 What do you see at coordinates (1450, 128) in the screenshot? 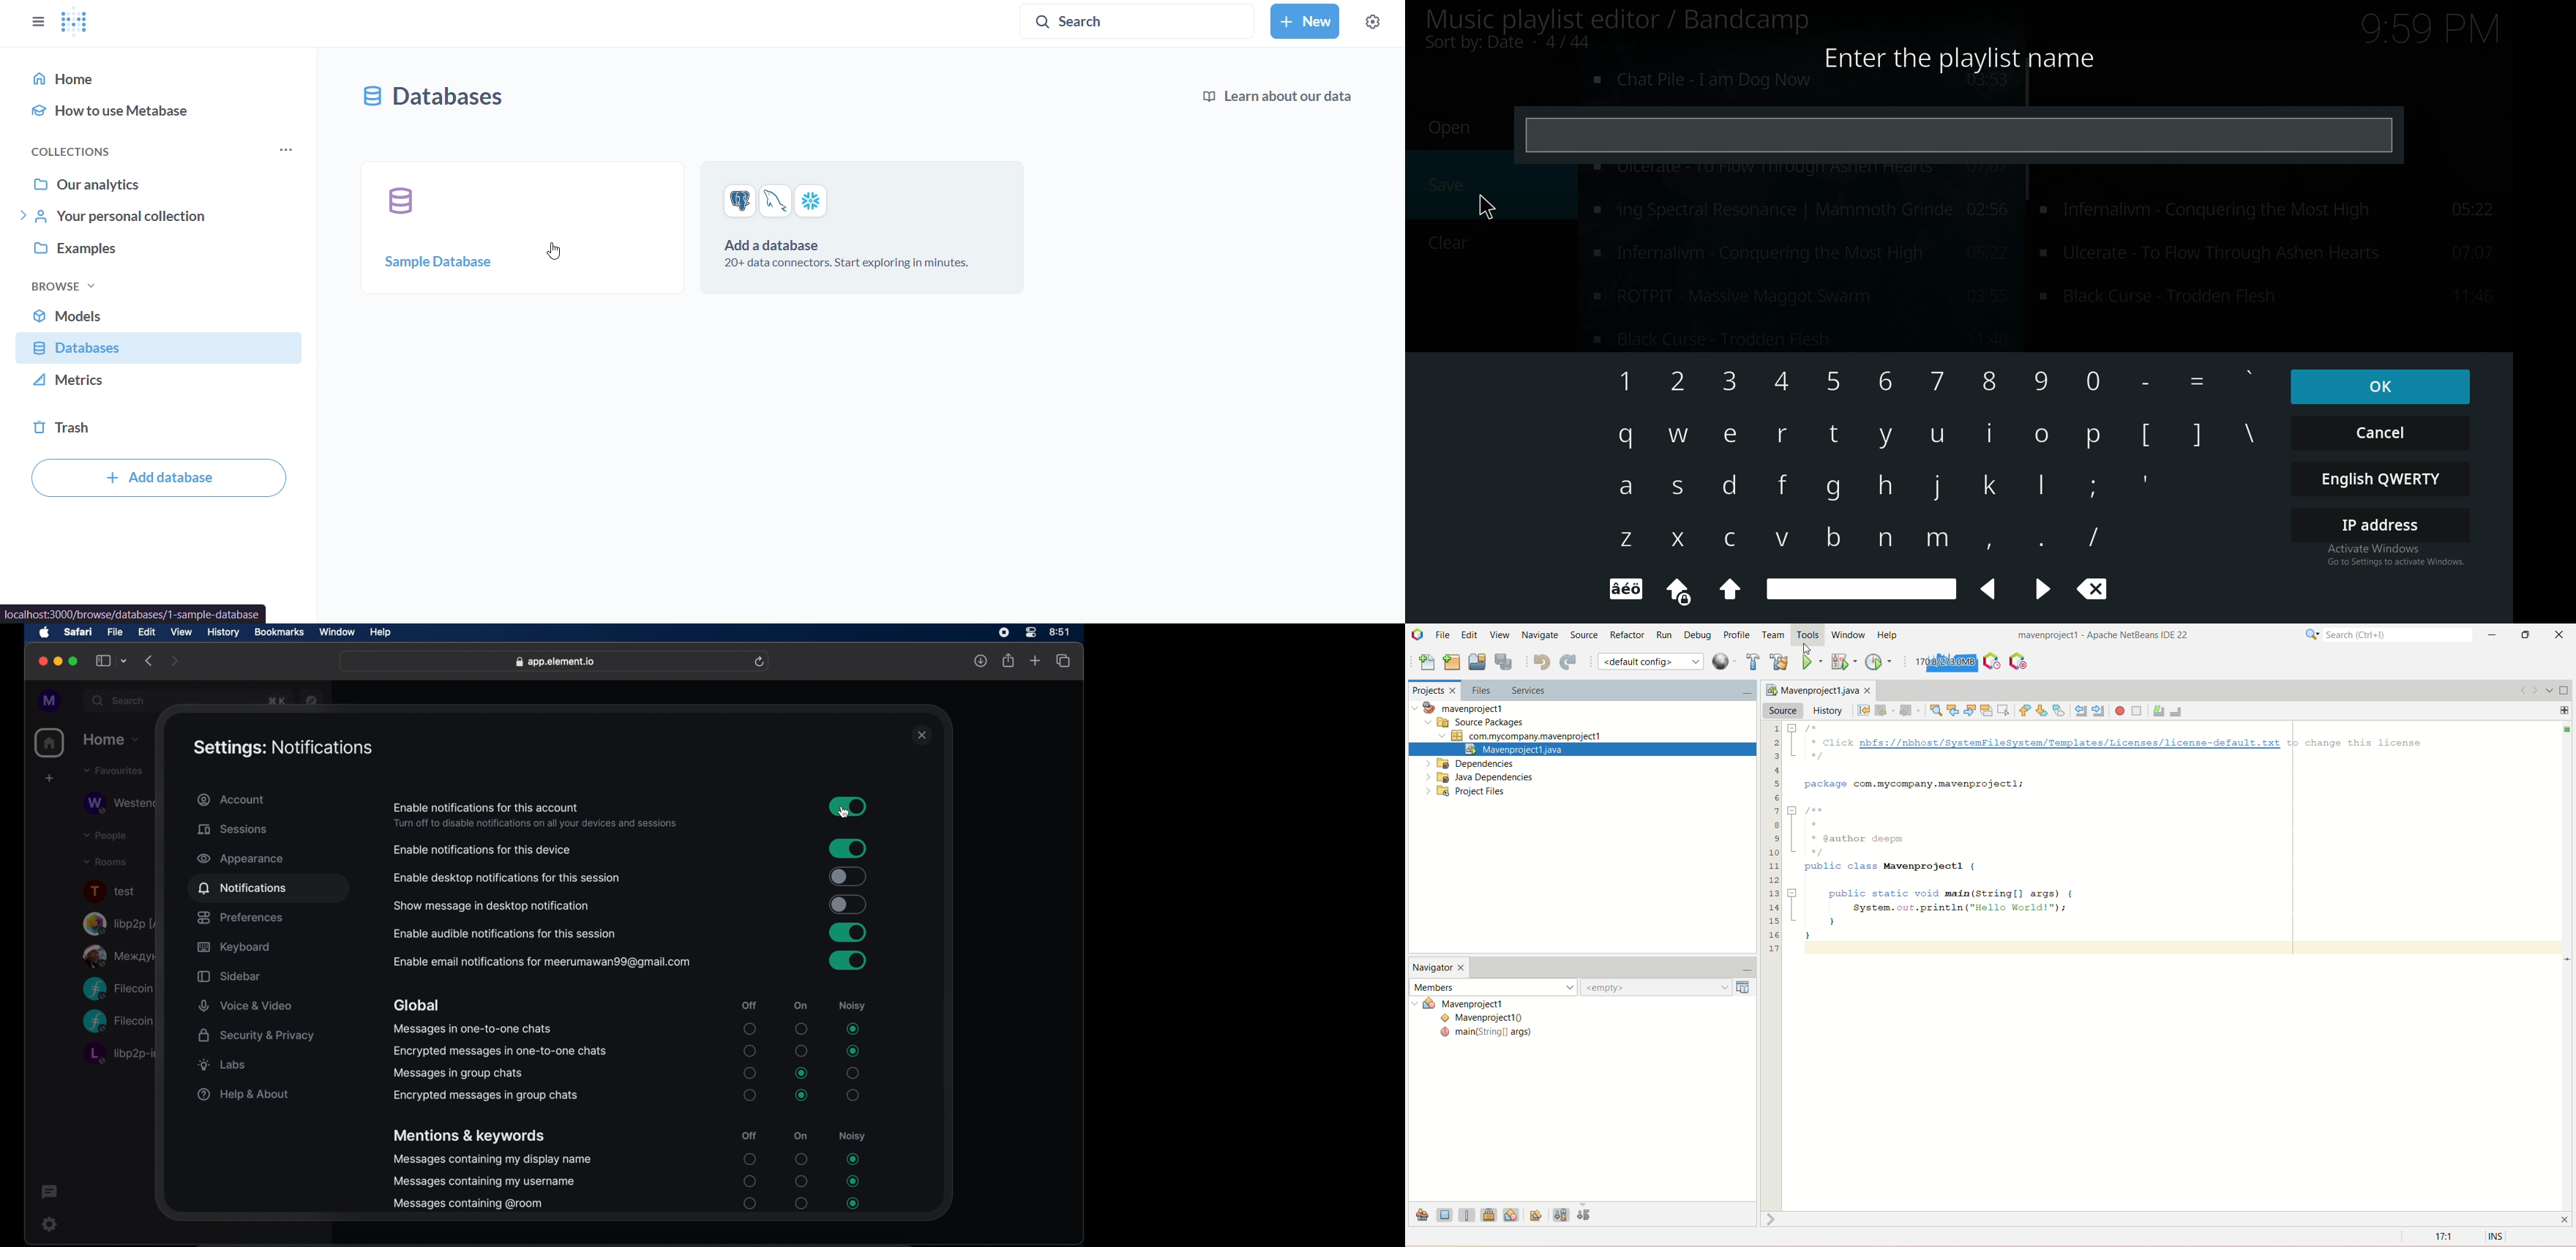
I see `Open` at bounding box center [1450, 128].